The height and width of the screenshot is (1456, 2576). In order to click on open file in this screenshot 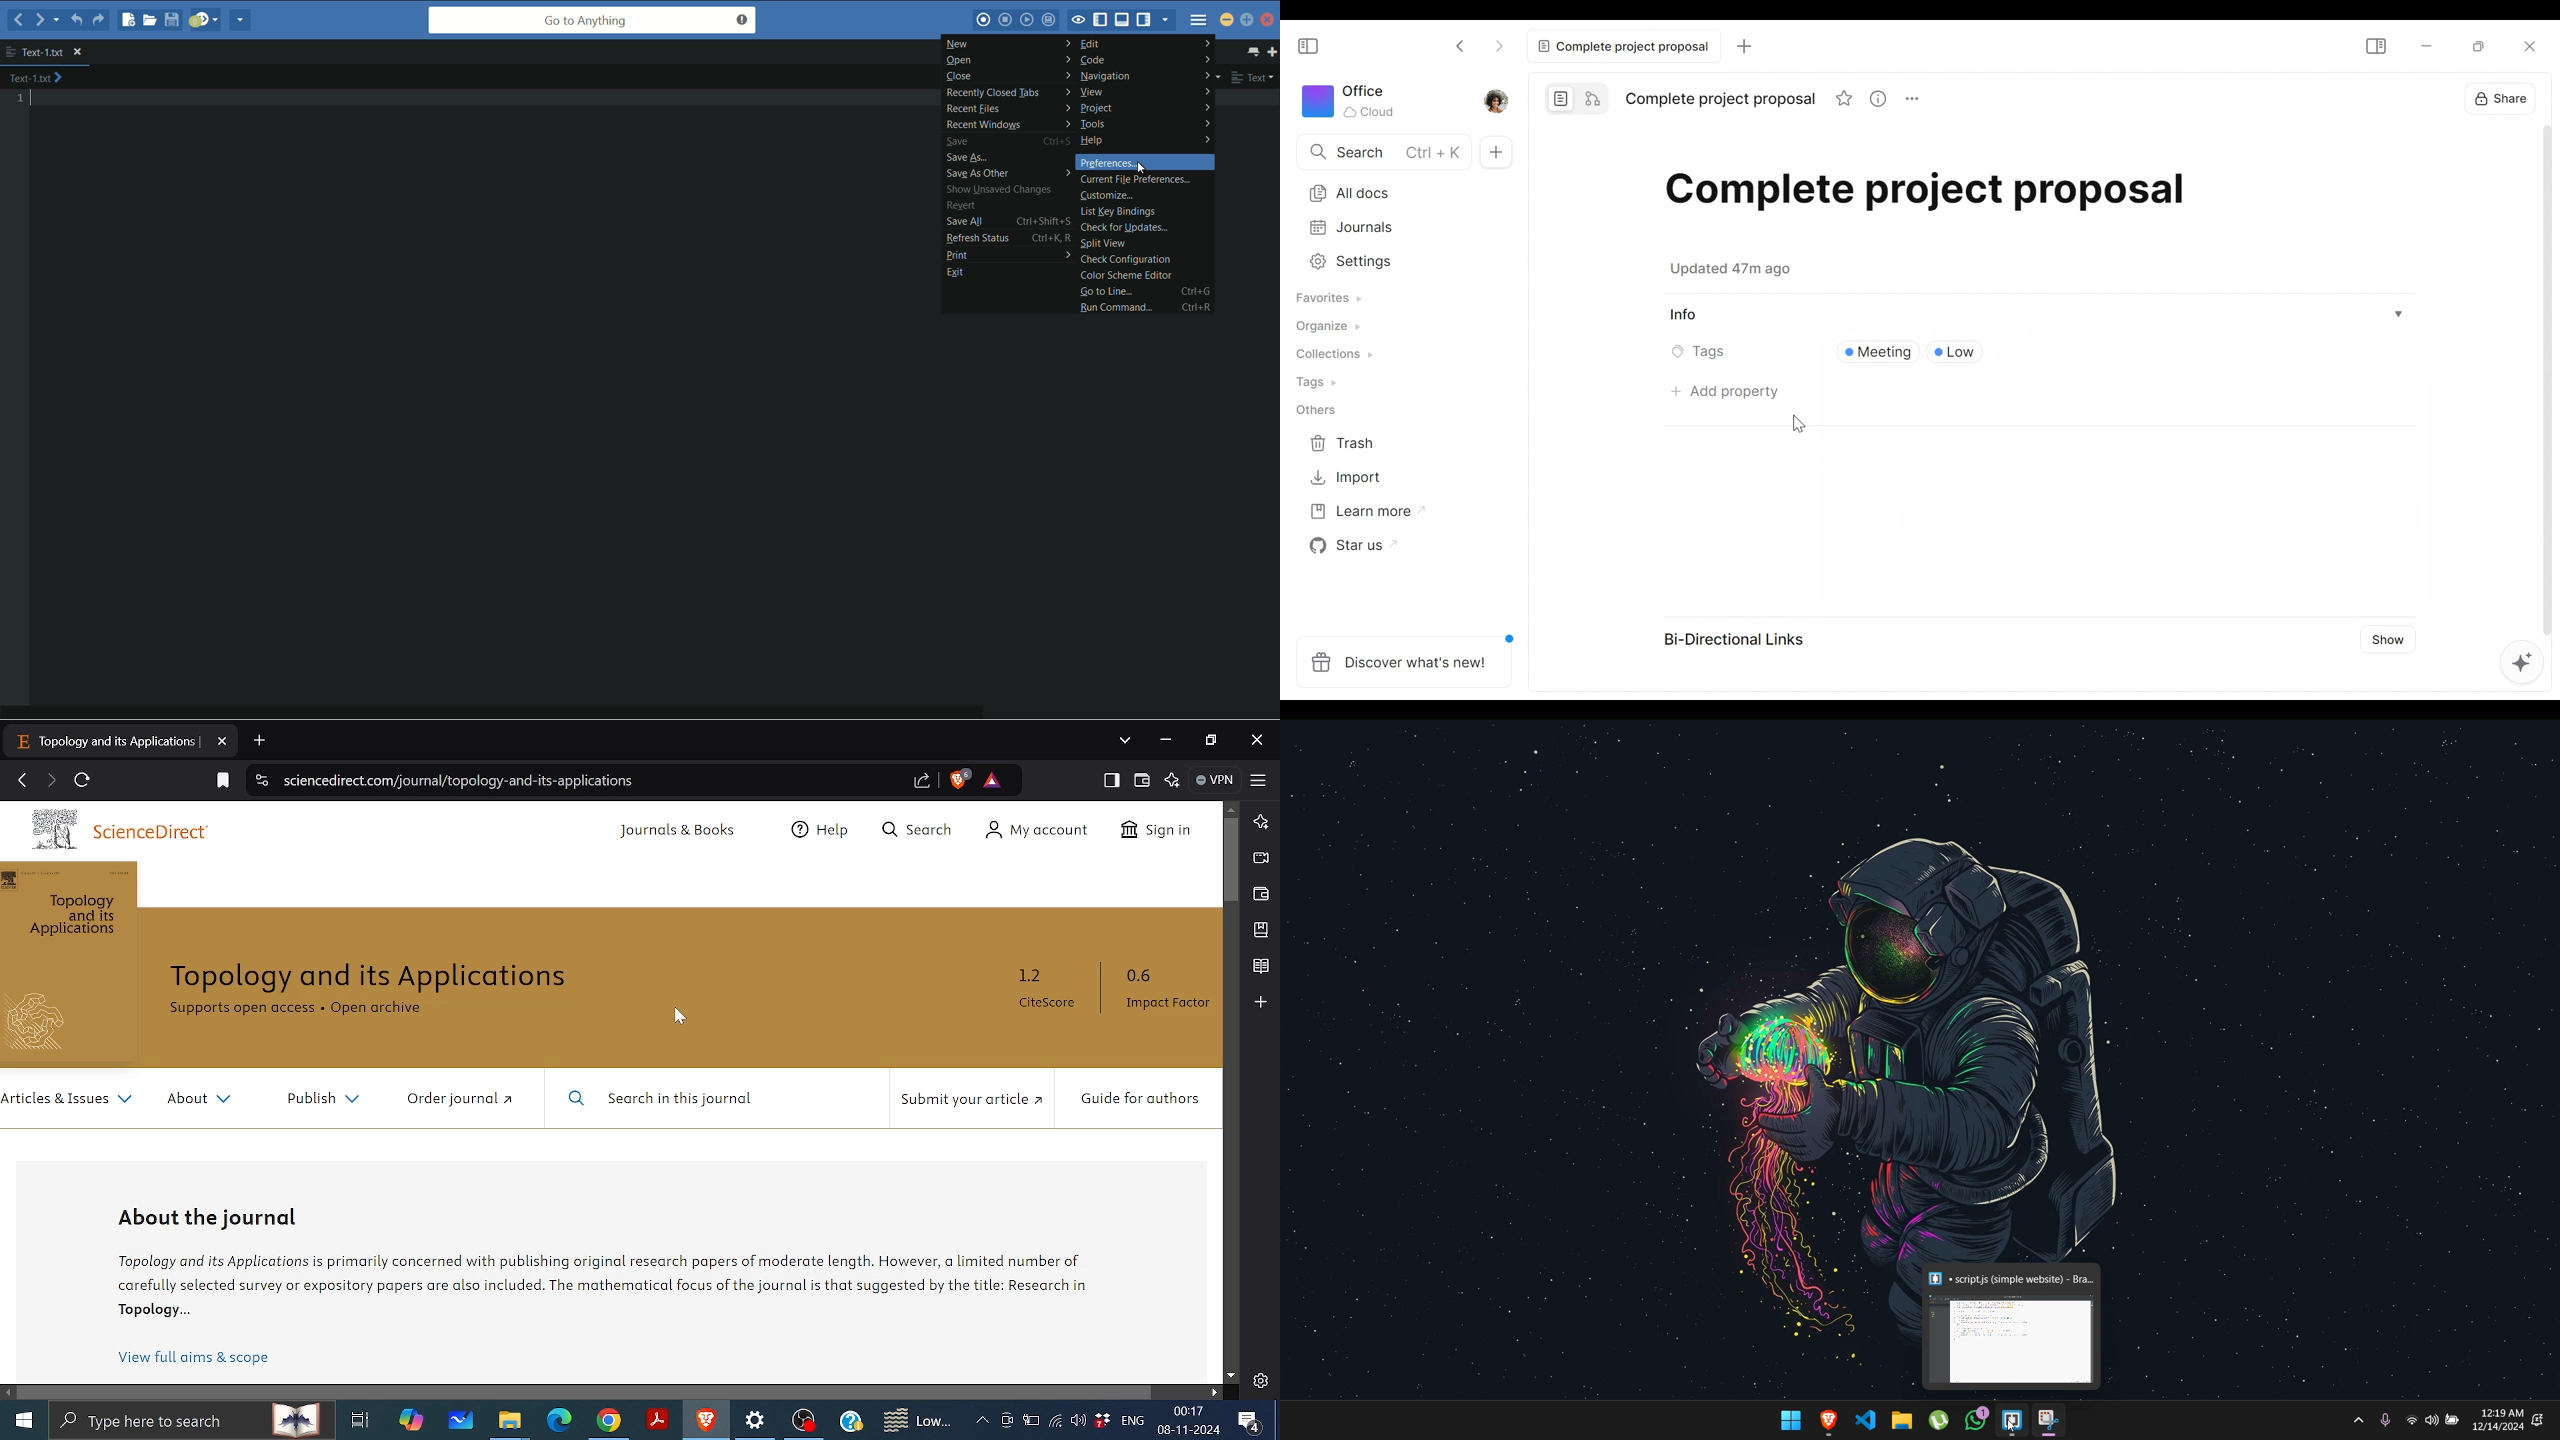, I will do `click(151, 19)`.